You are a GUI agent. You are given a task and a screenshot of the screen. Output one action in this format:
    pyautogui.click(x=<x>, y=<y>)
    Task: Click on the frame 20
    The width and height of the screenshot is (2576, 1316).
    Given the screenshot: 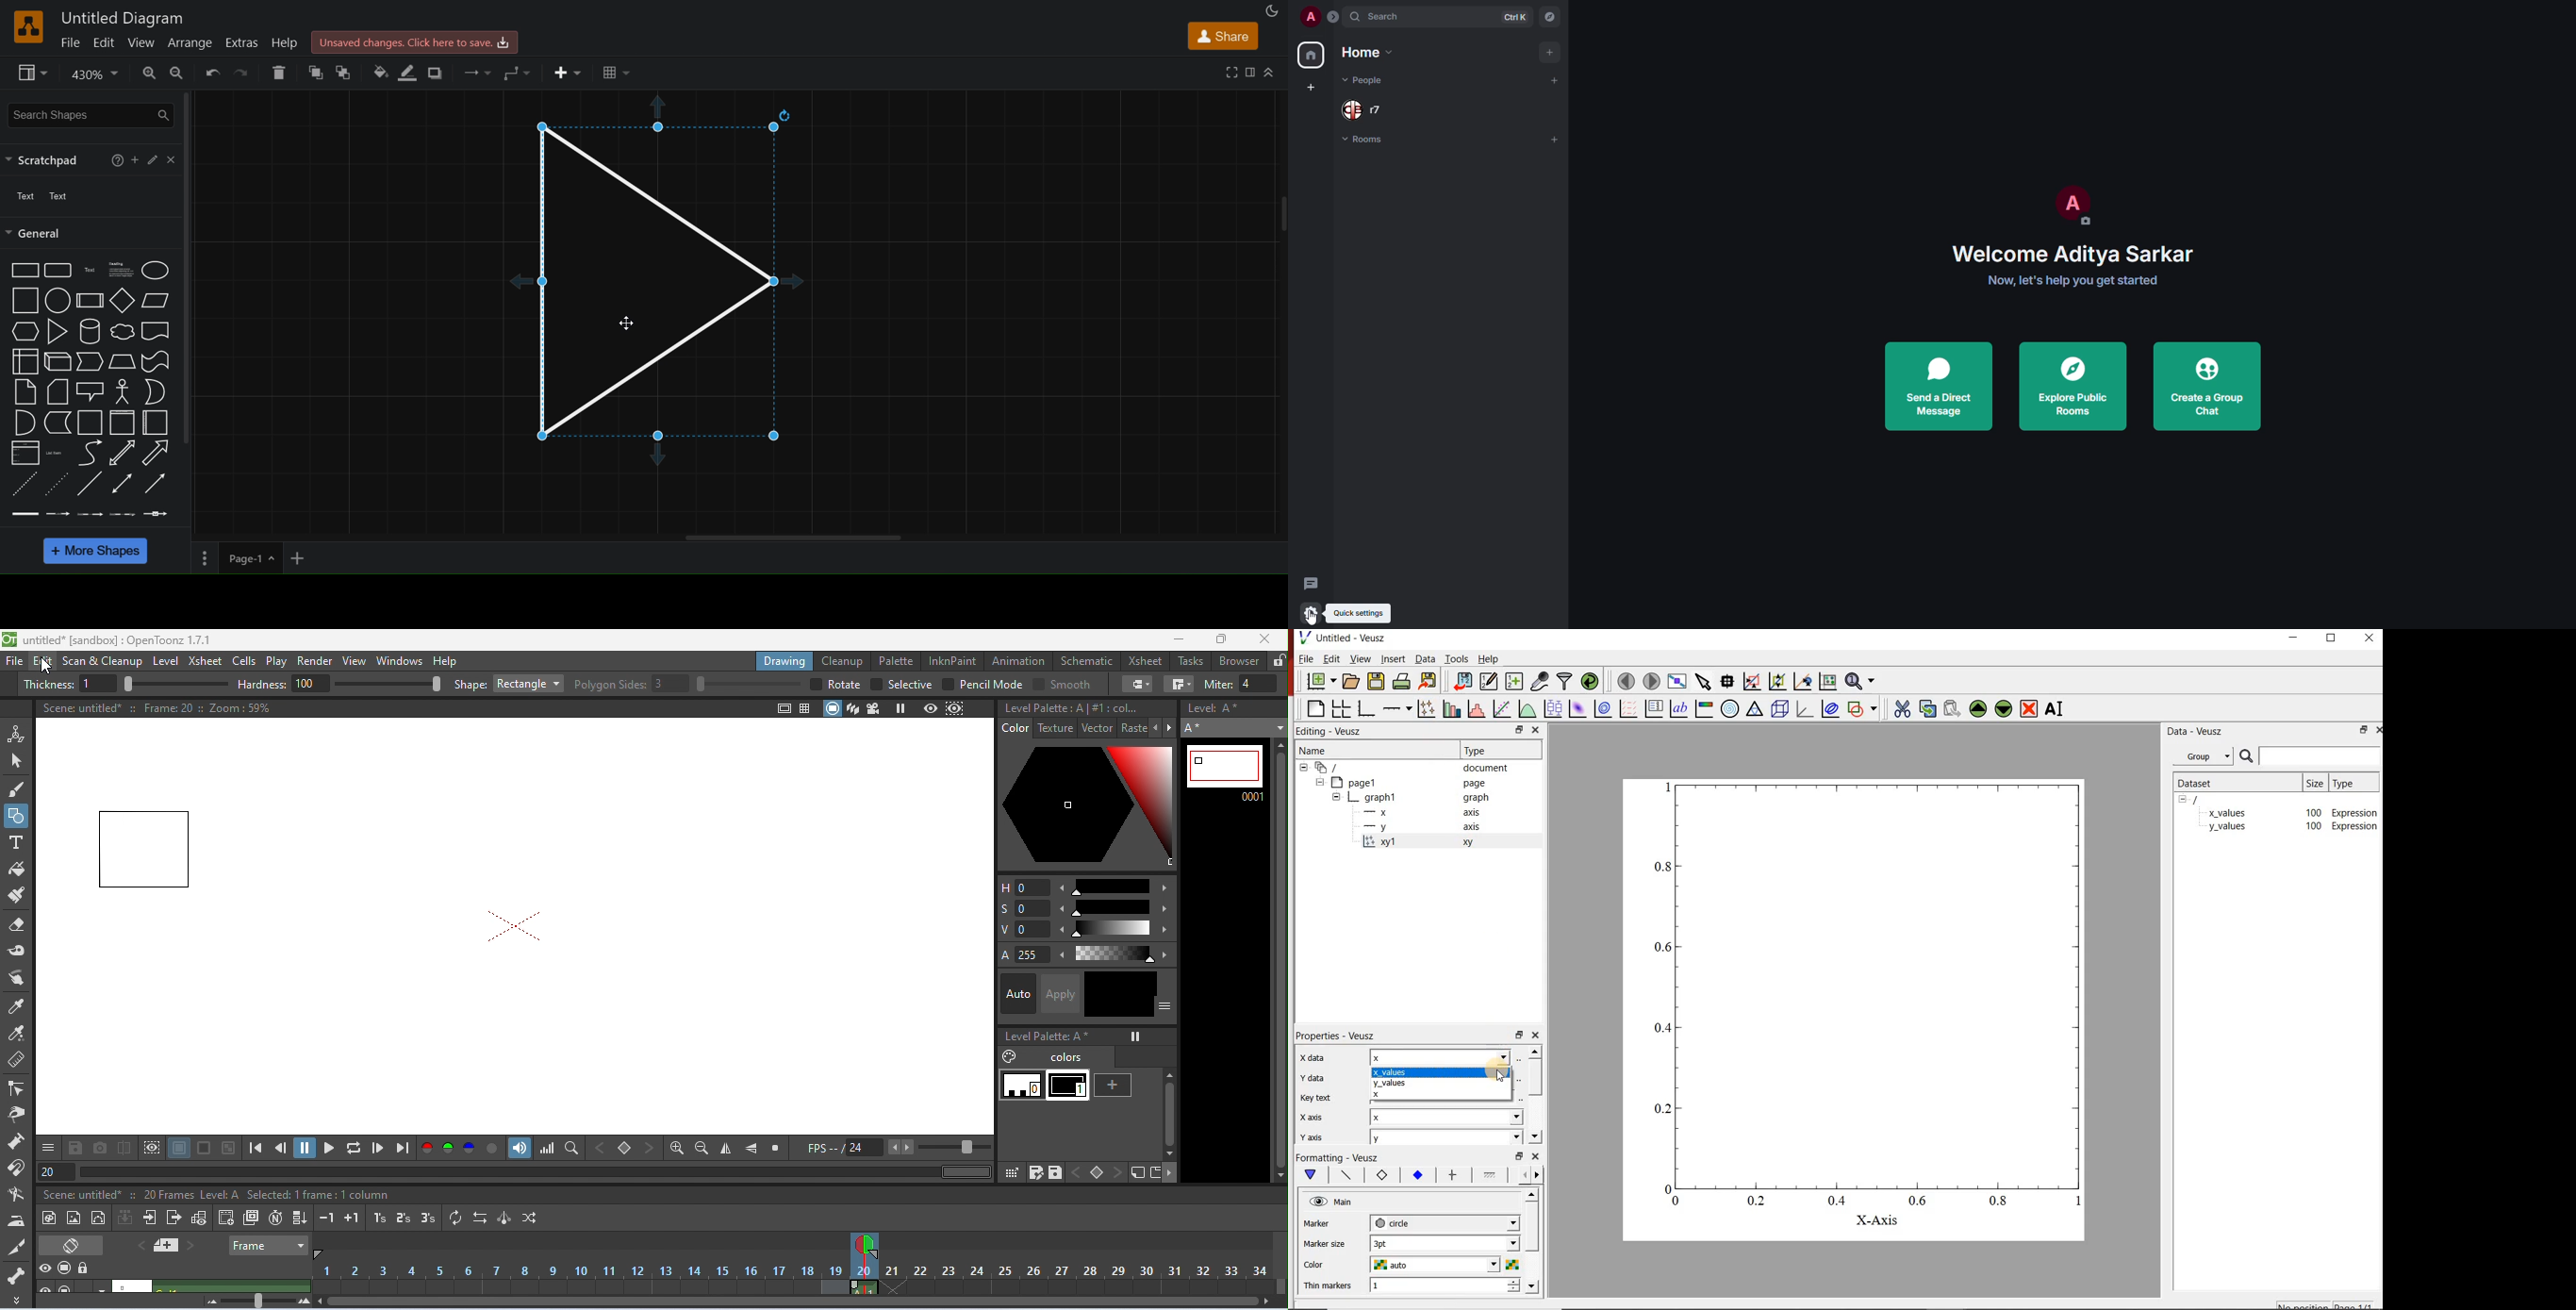 What is the action you would take?
    pyautogui.click(x=160, y=707)
    